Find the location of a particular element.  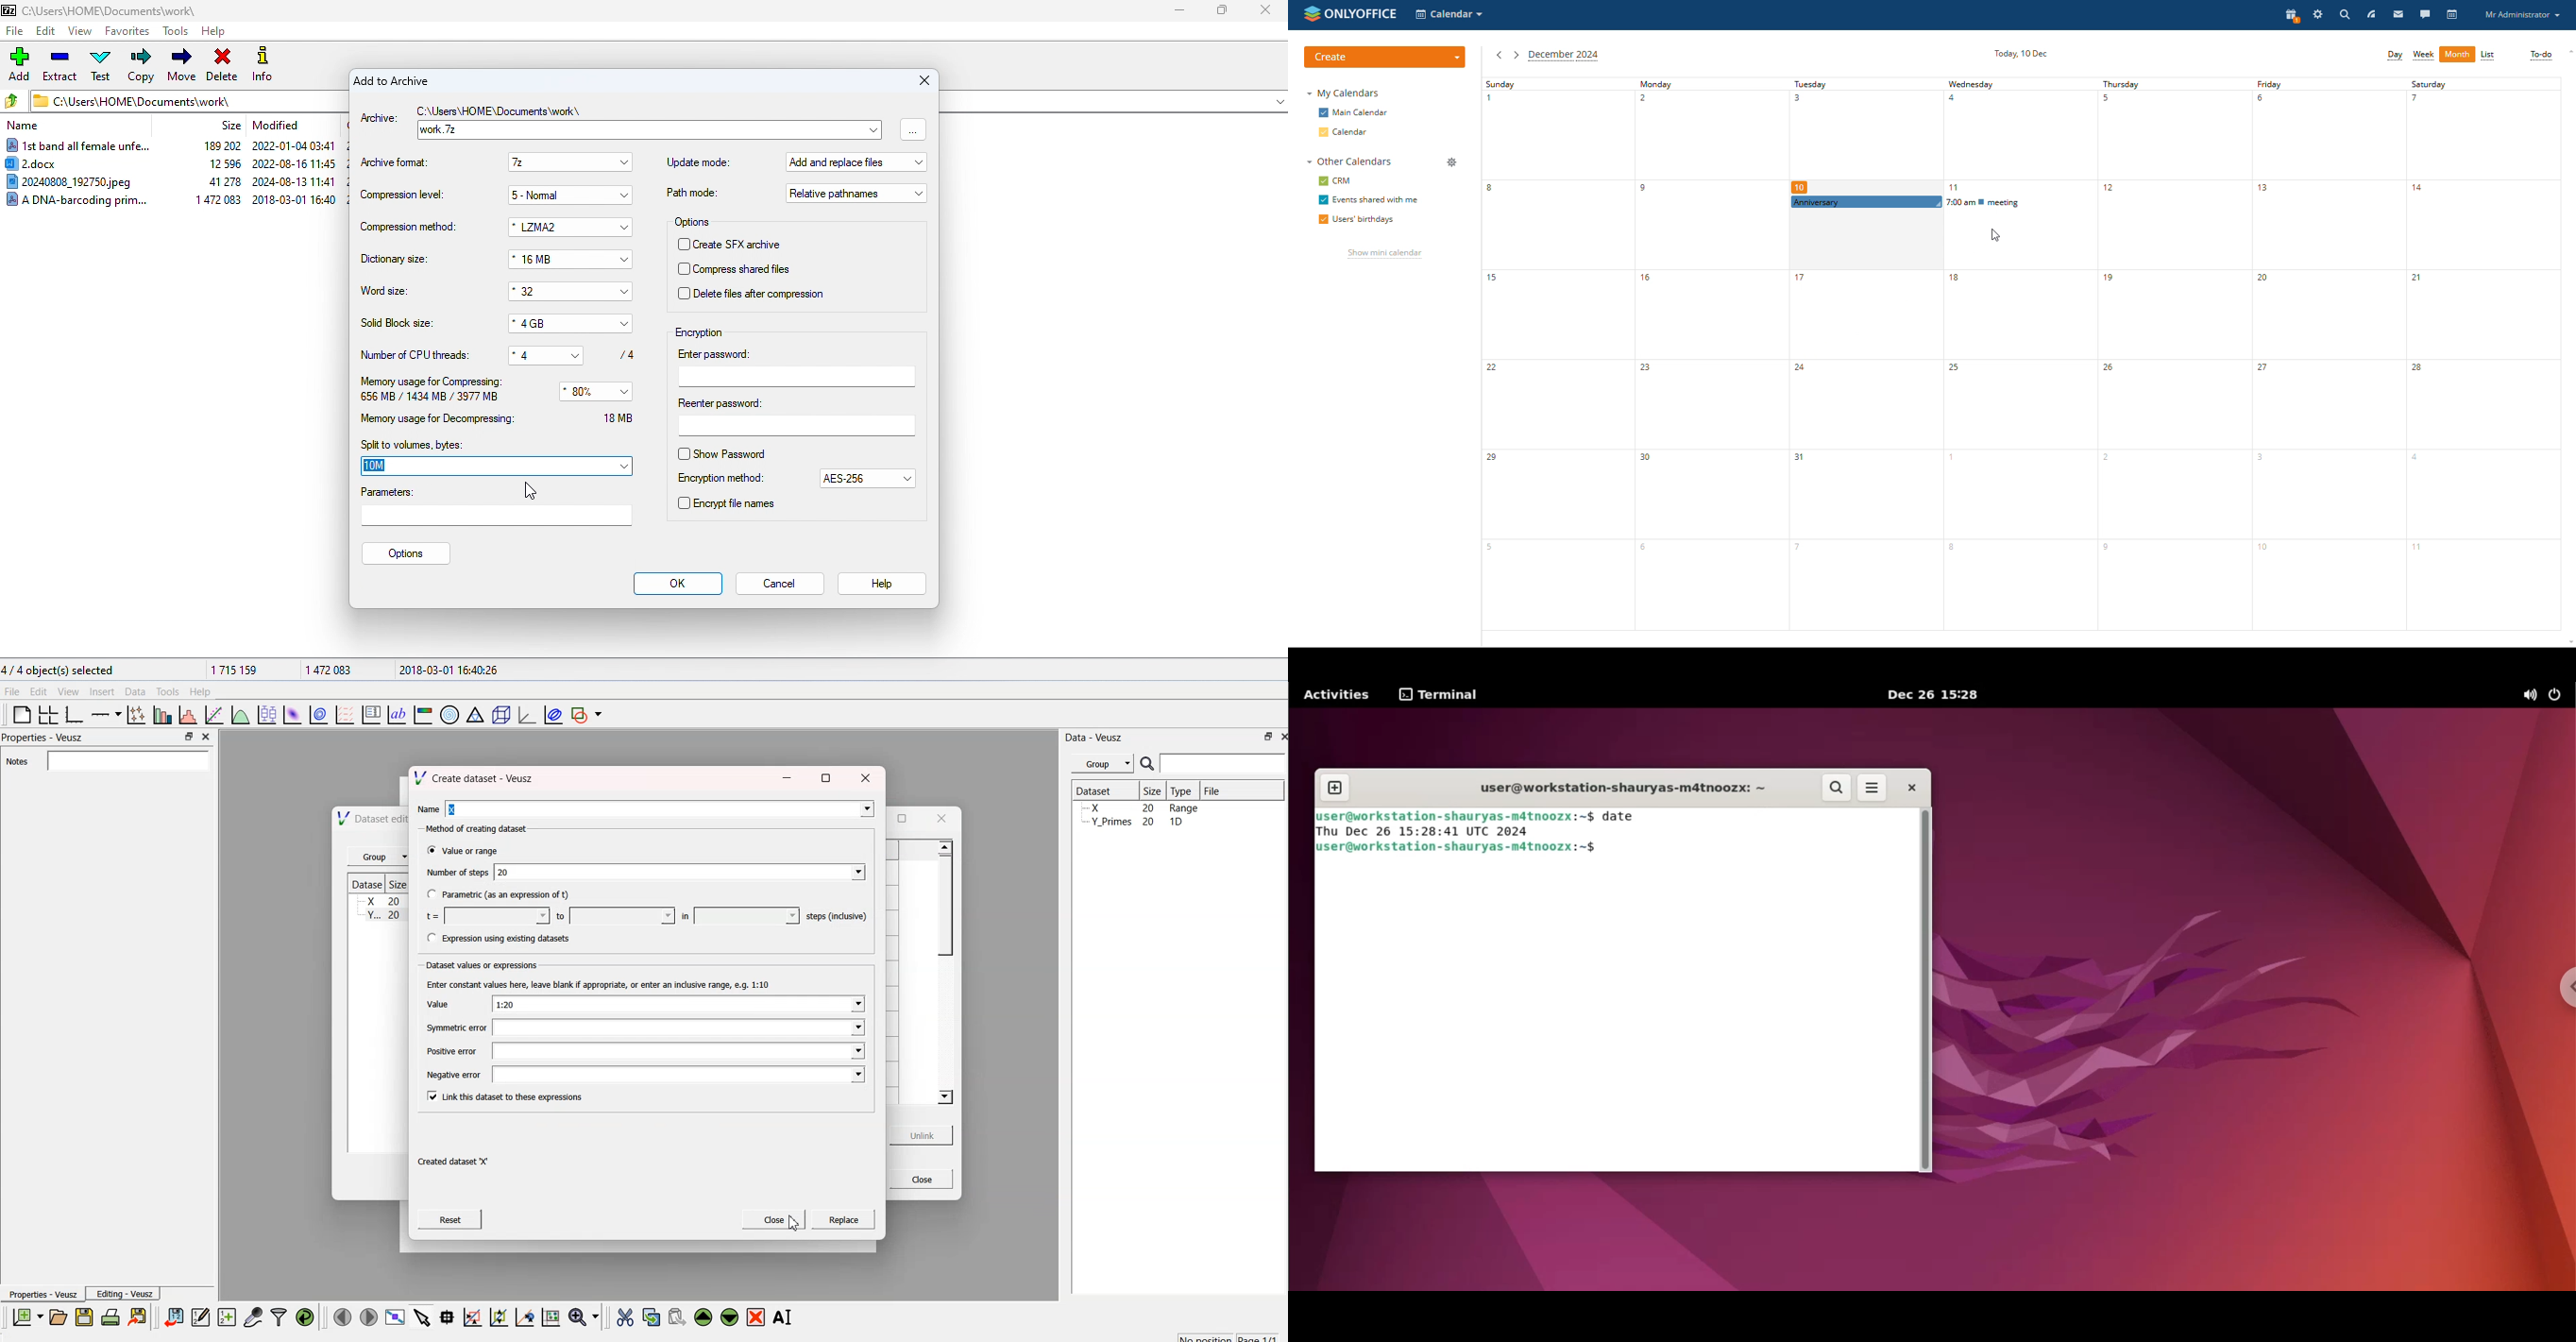

number of CPU threads is located at coordinates (417, 354).